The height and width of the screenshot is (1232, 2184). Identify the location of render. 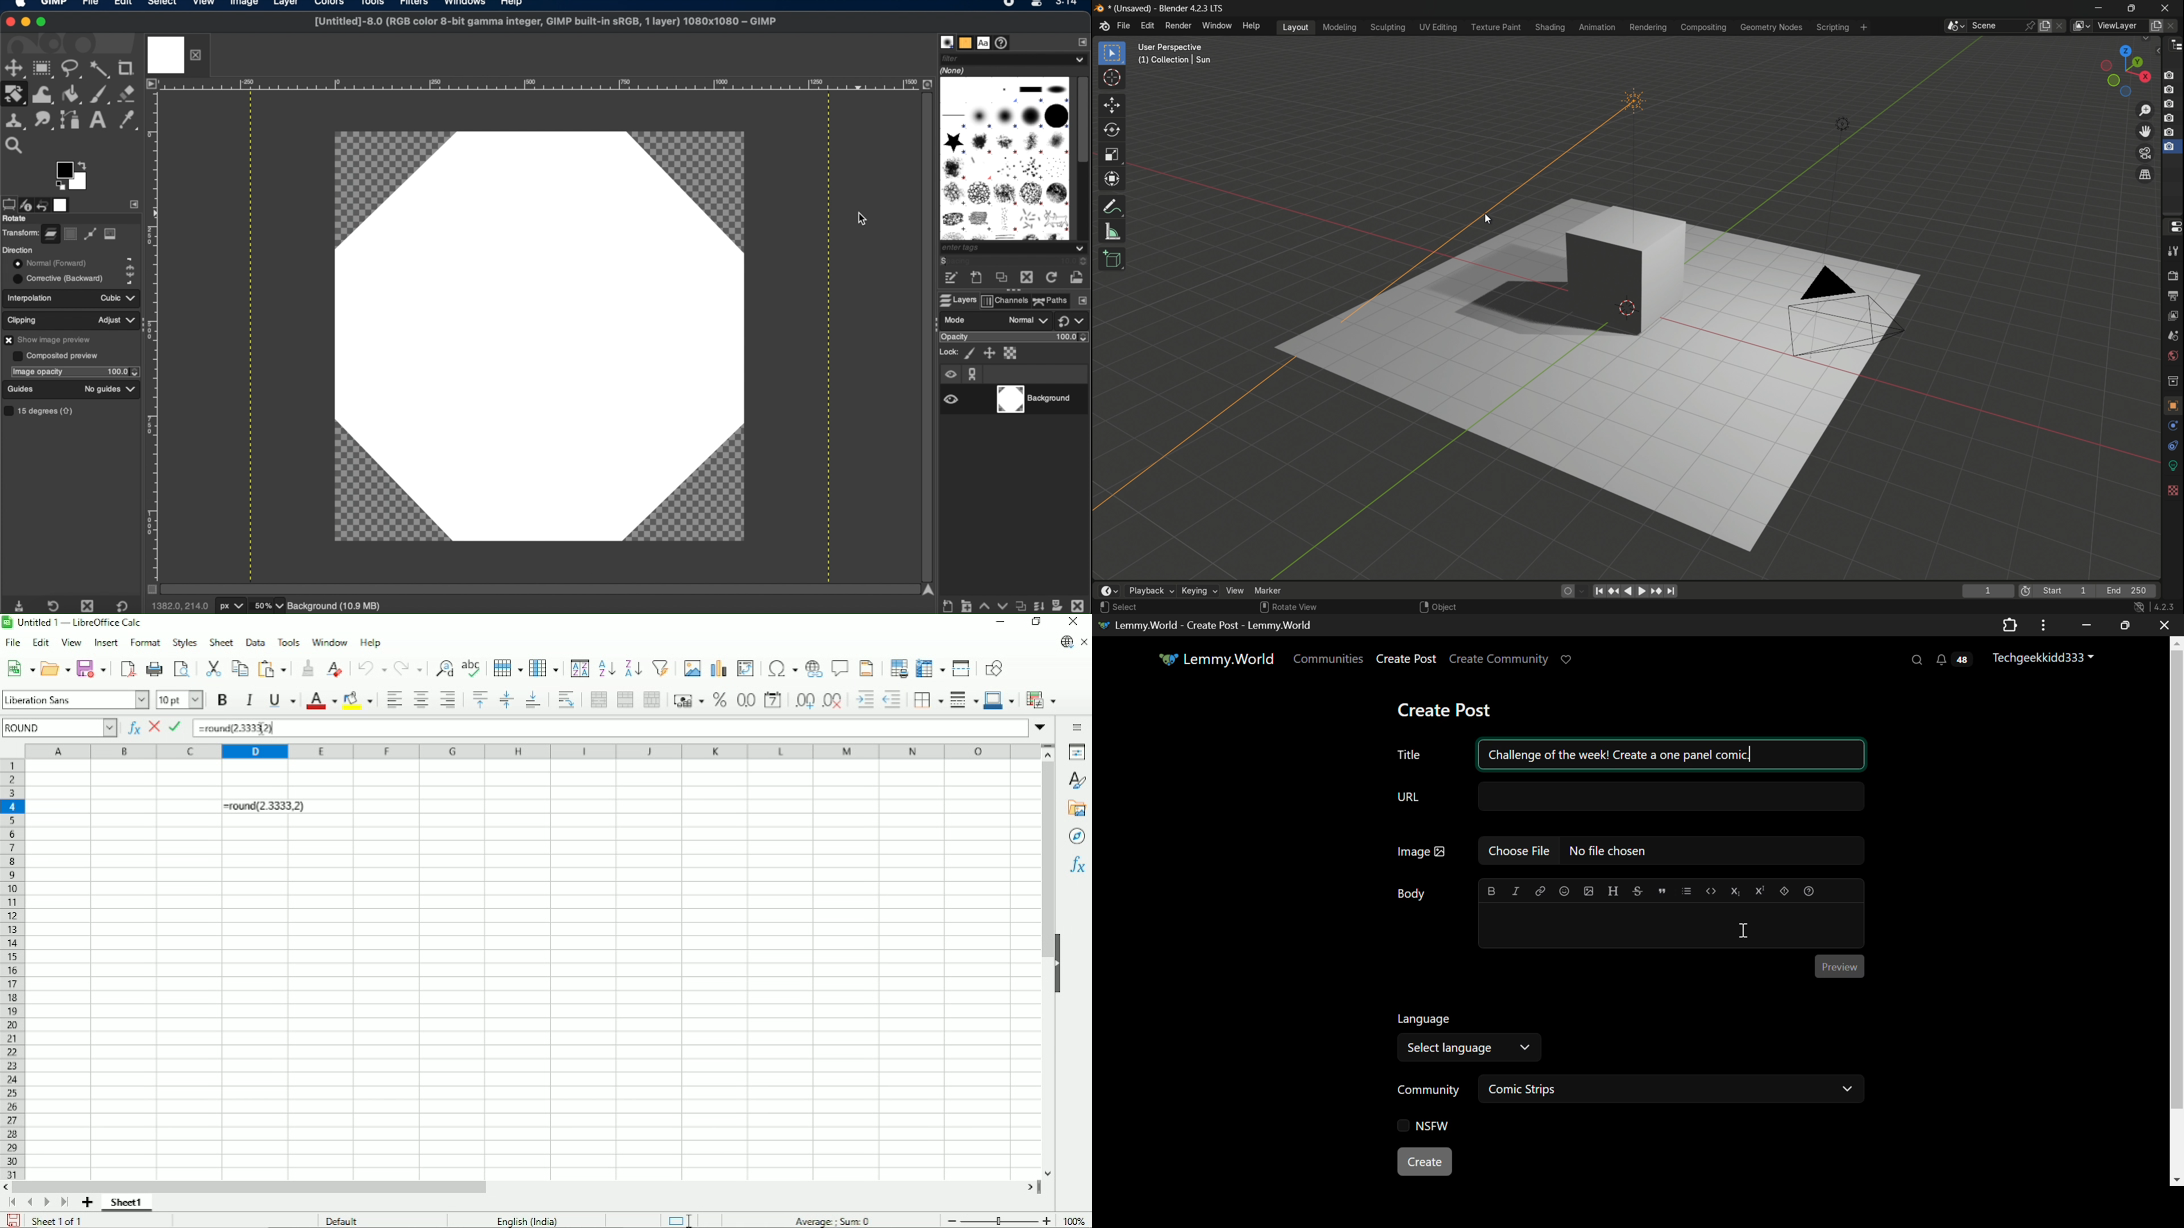
(1178, 26).